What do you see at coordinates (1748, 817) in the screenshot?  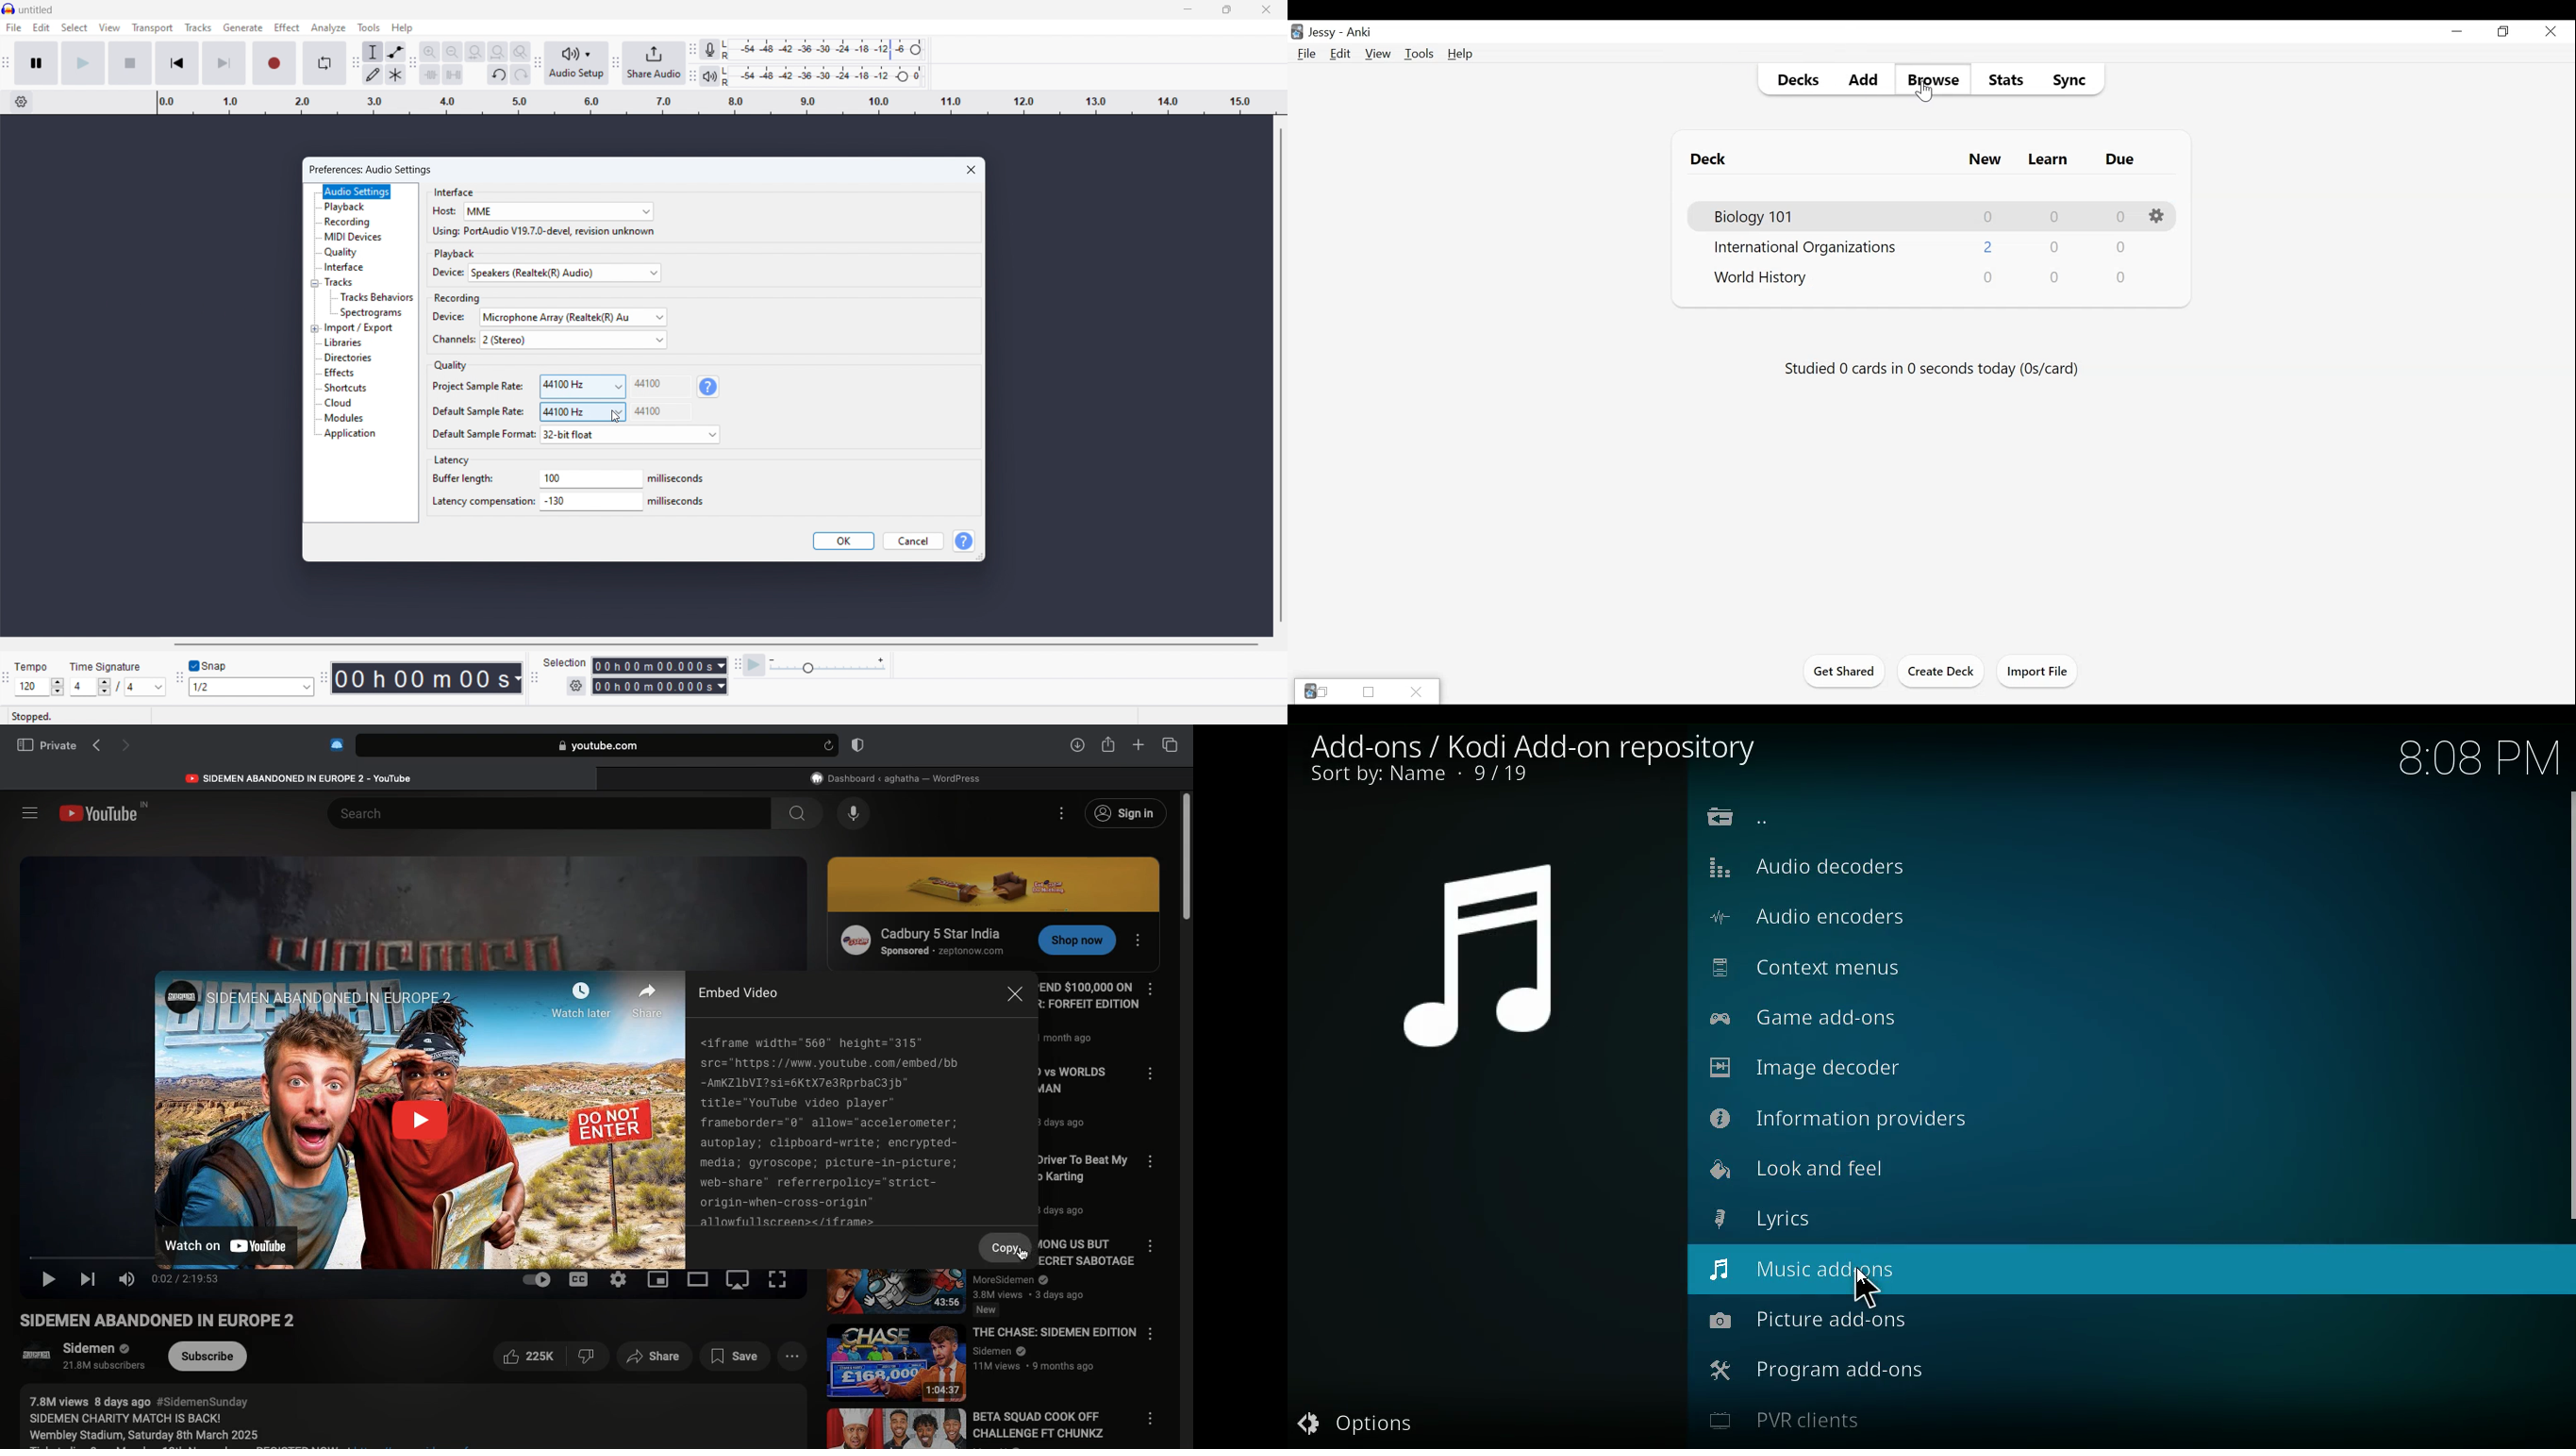 I see `previous` at bounding box center [1748, 817].